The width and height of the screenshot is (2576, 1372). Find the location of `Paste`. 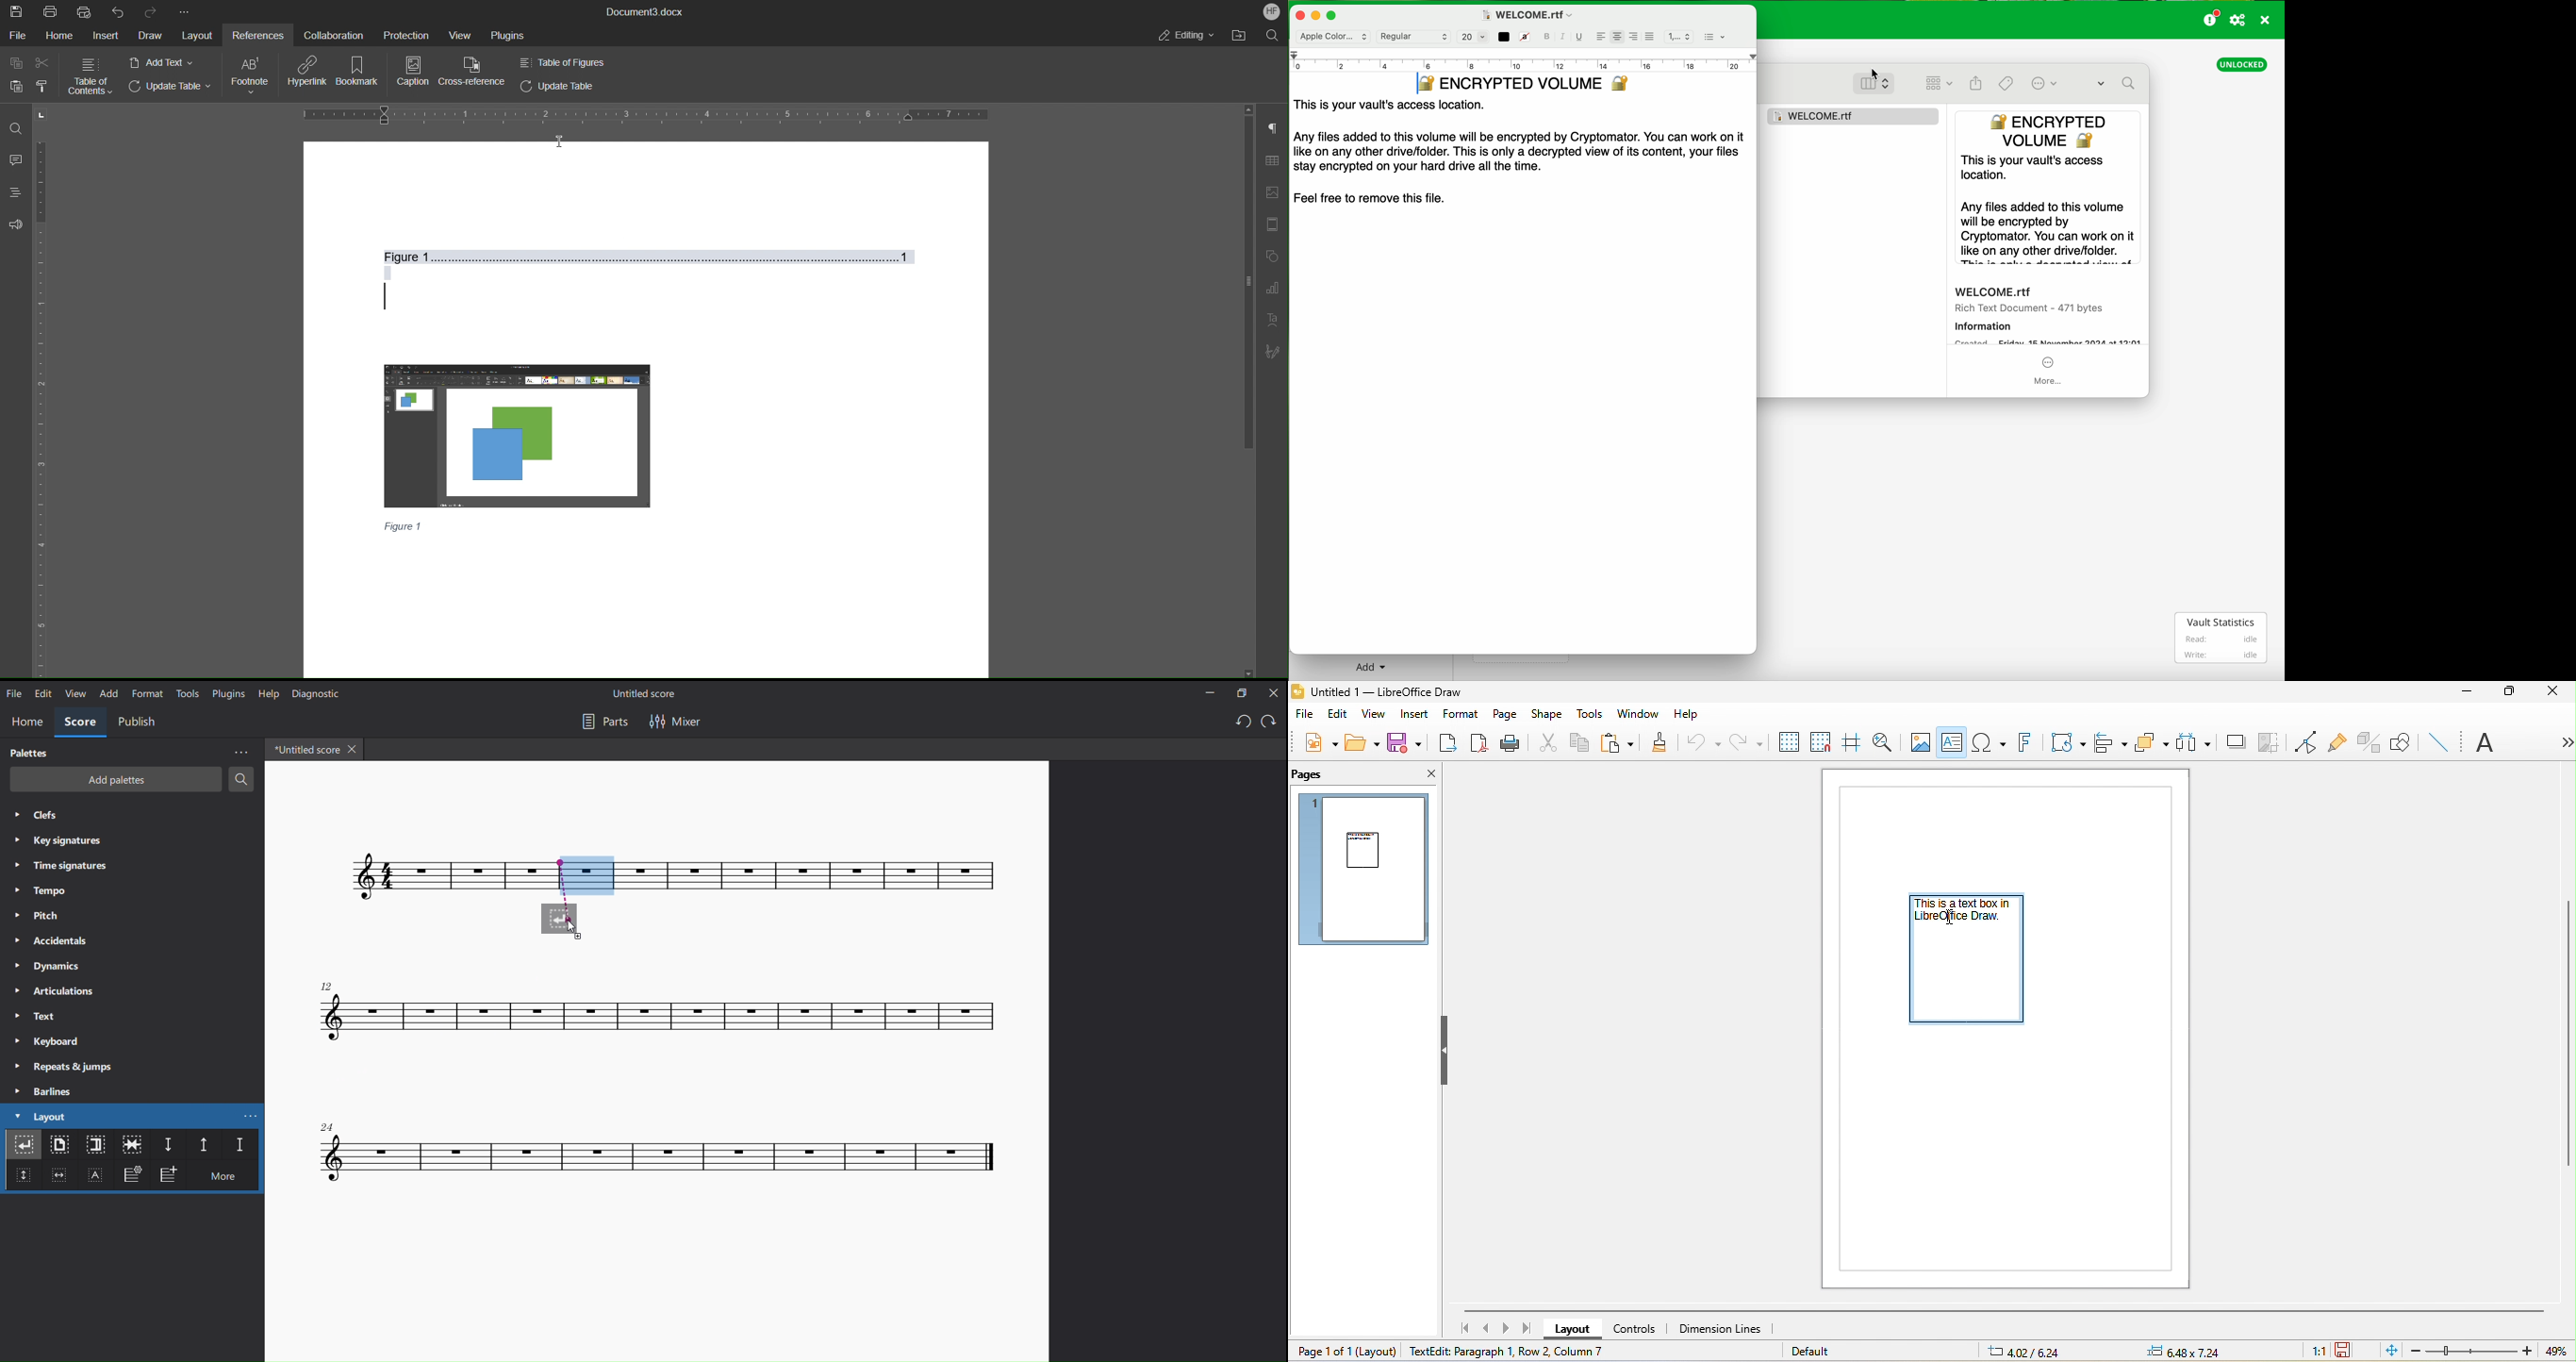

Paste is located at coordinates (13, 86).